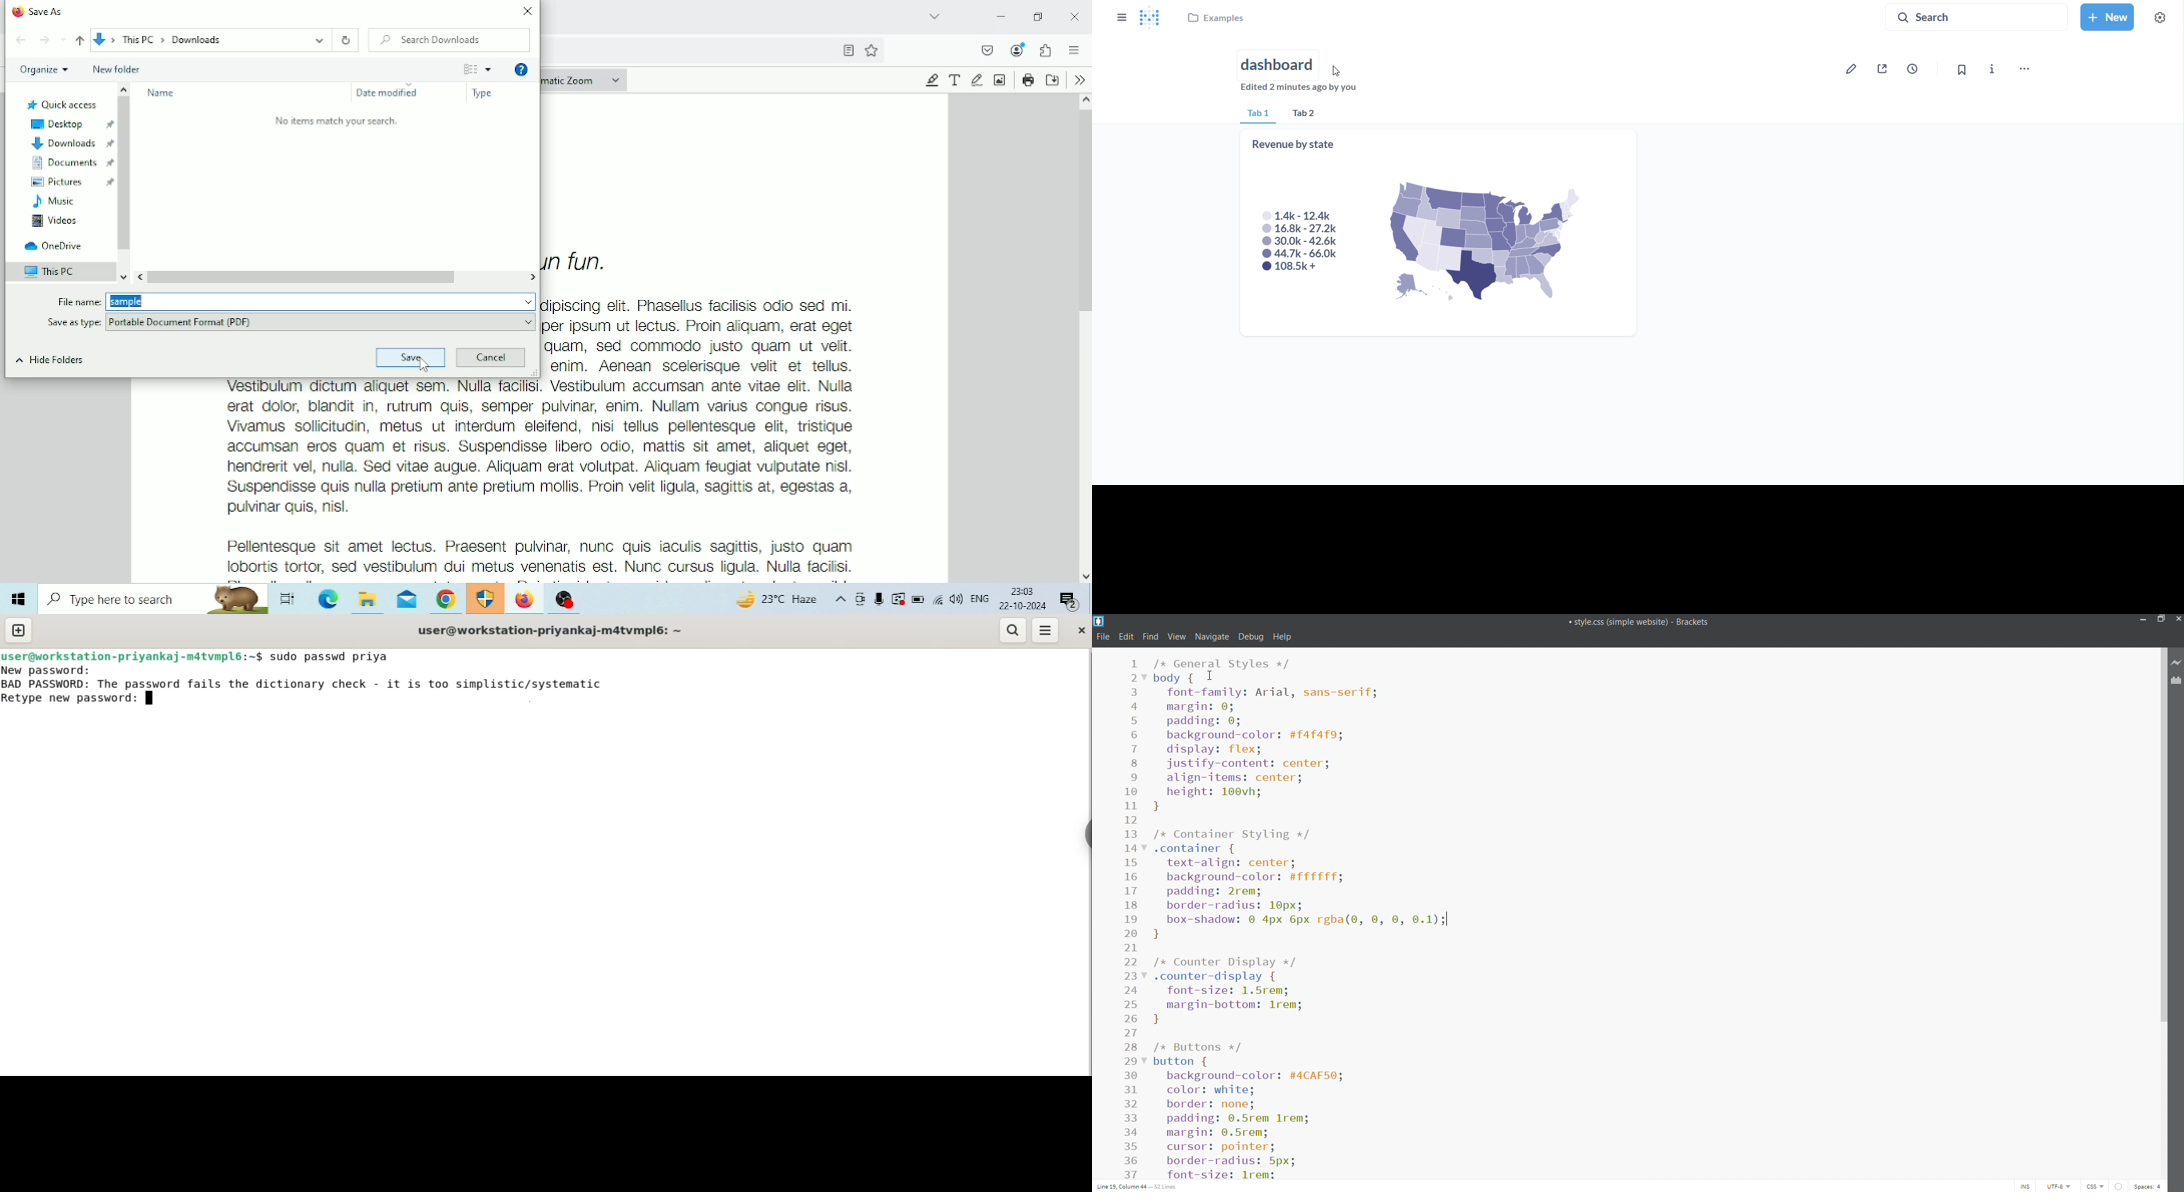  Describe the element at coordinates (934, 16) in the screenshot. I see `List all tabs` at that location.